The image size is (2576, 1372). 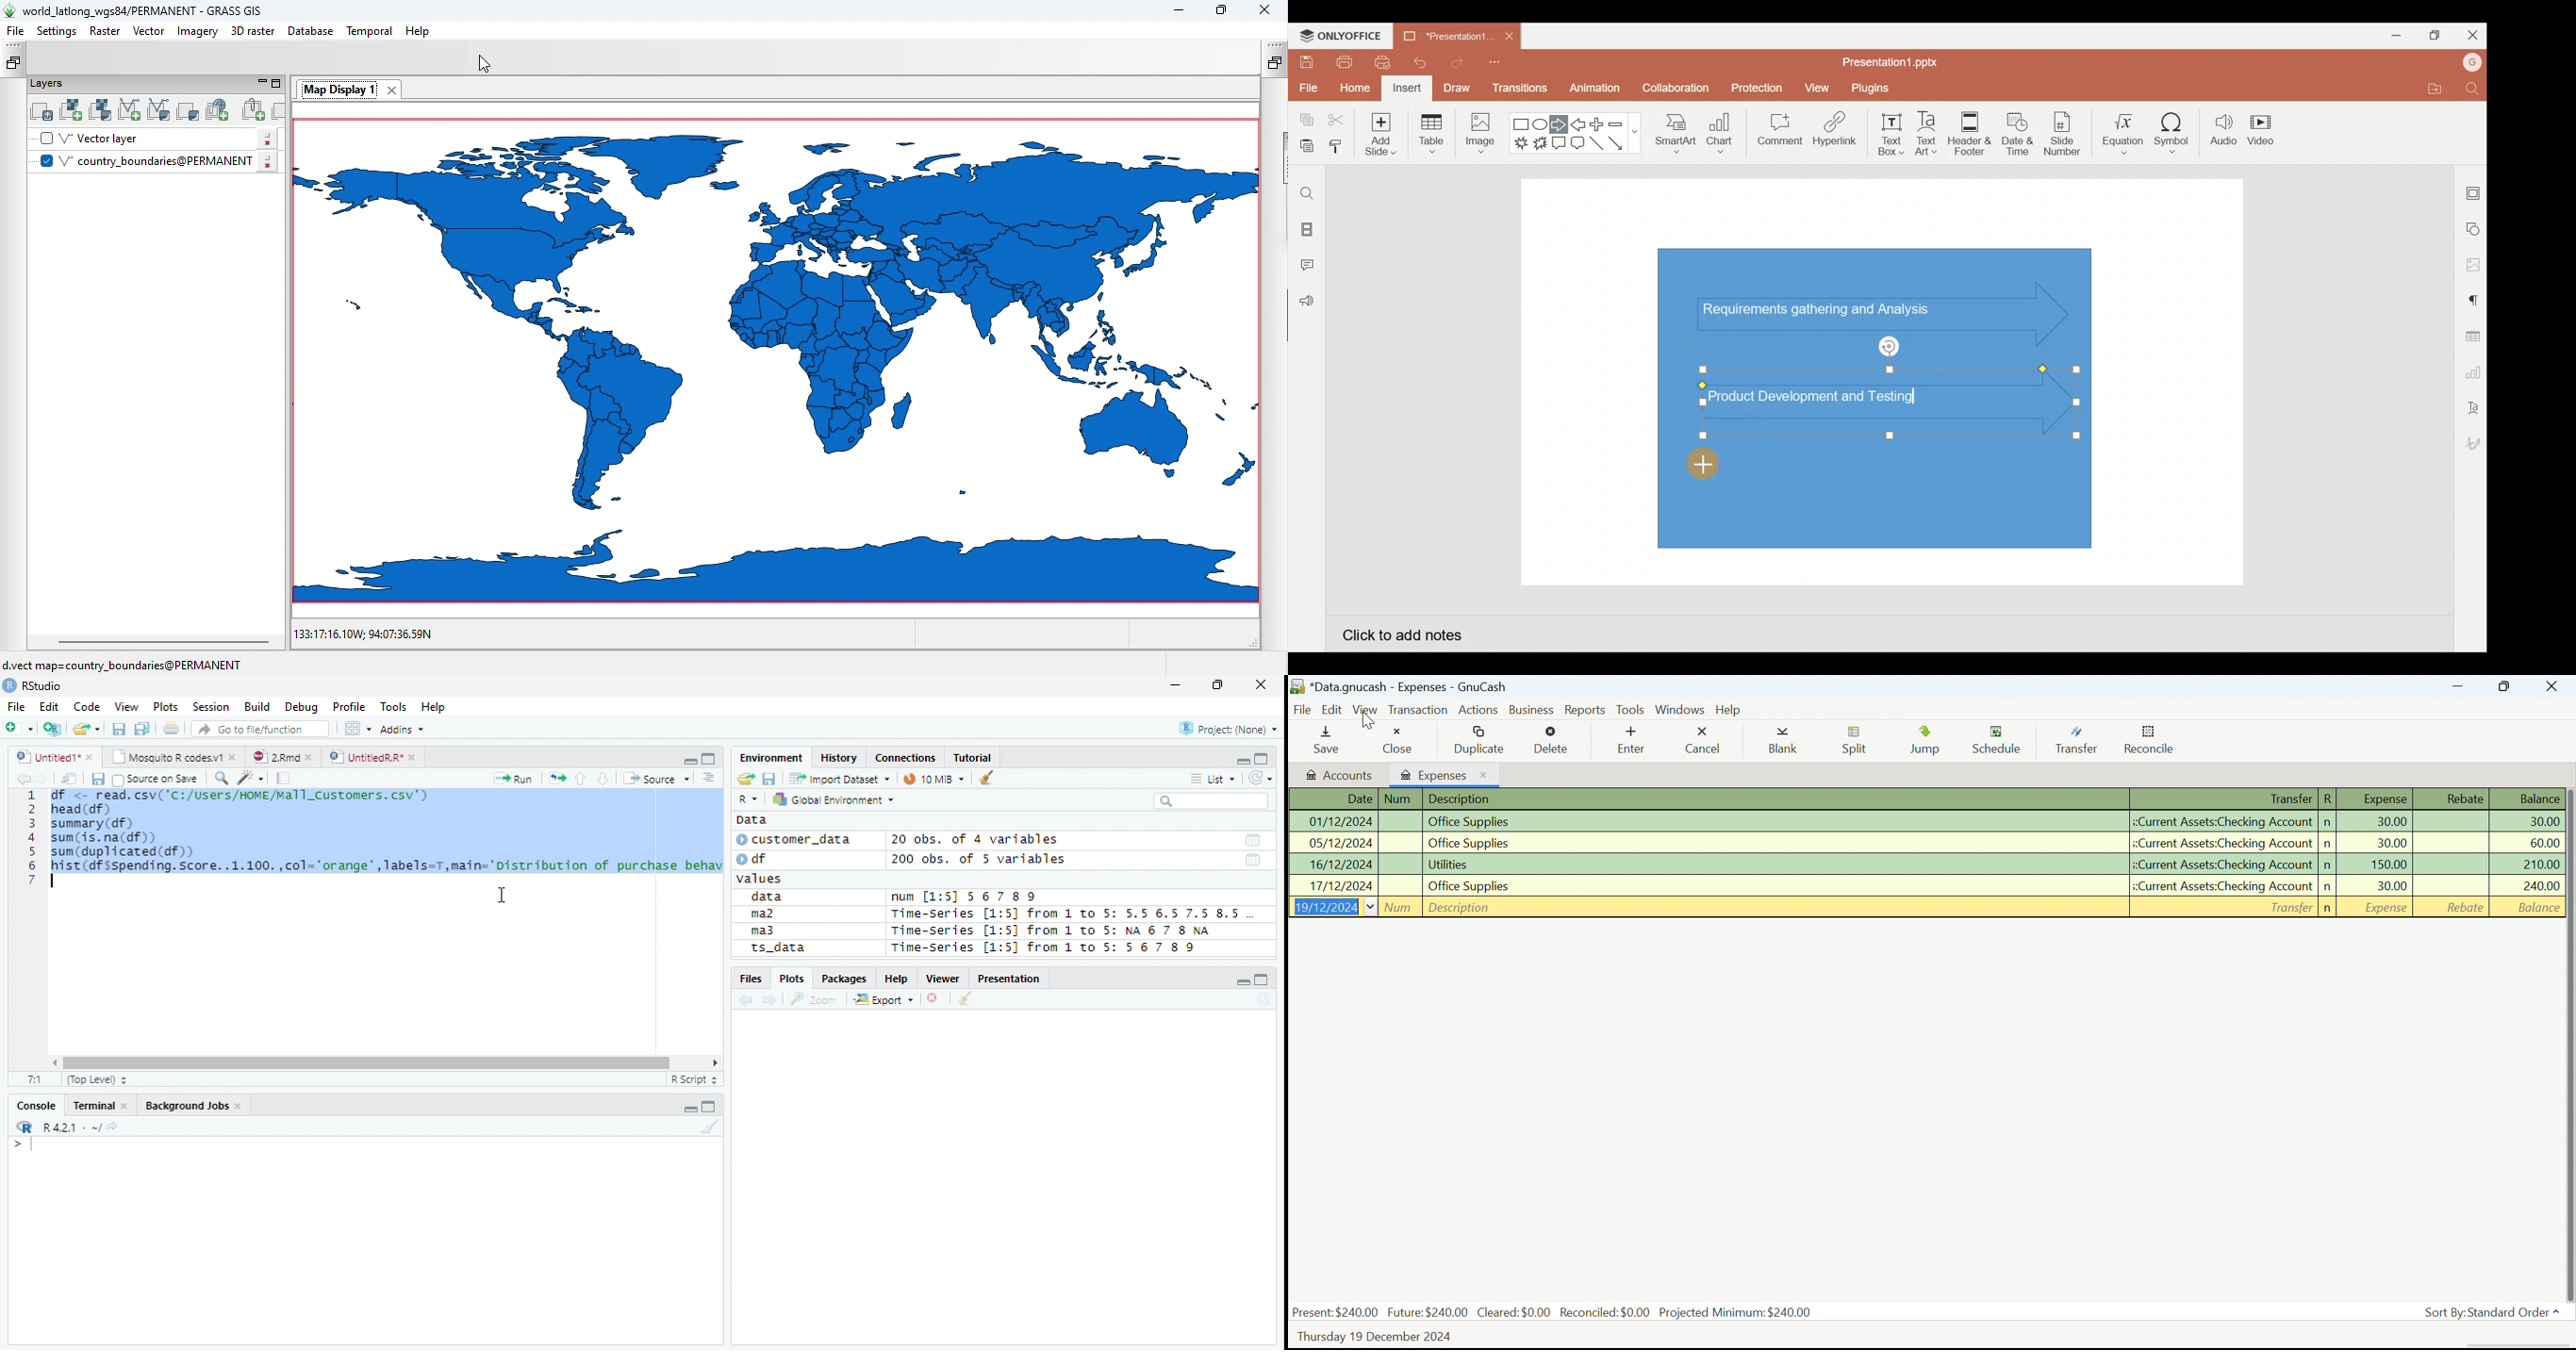 I want to click on Customize quick access toolbar, so click(x=1499, y=66).